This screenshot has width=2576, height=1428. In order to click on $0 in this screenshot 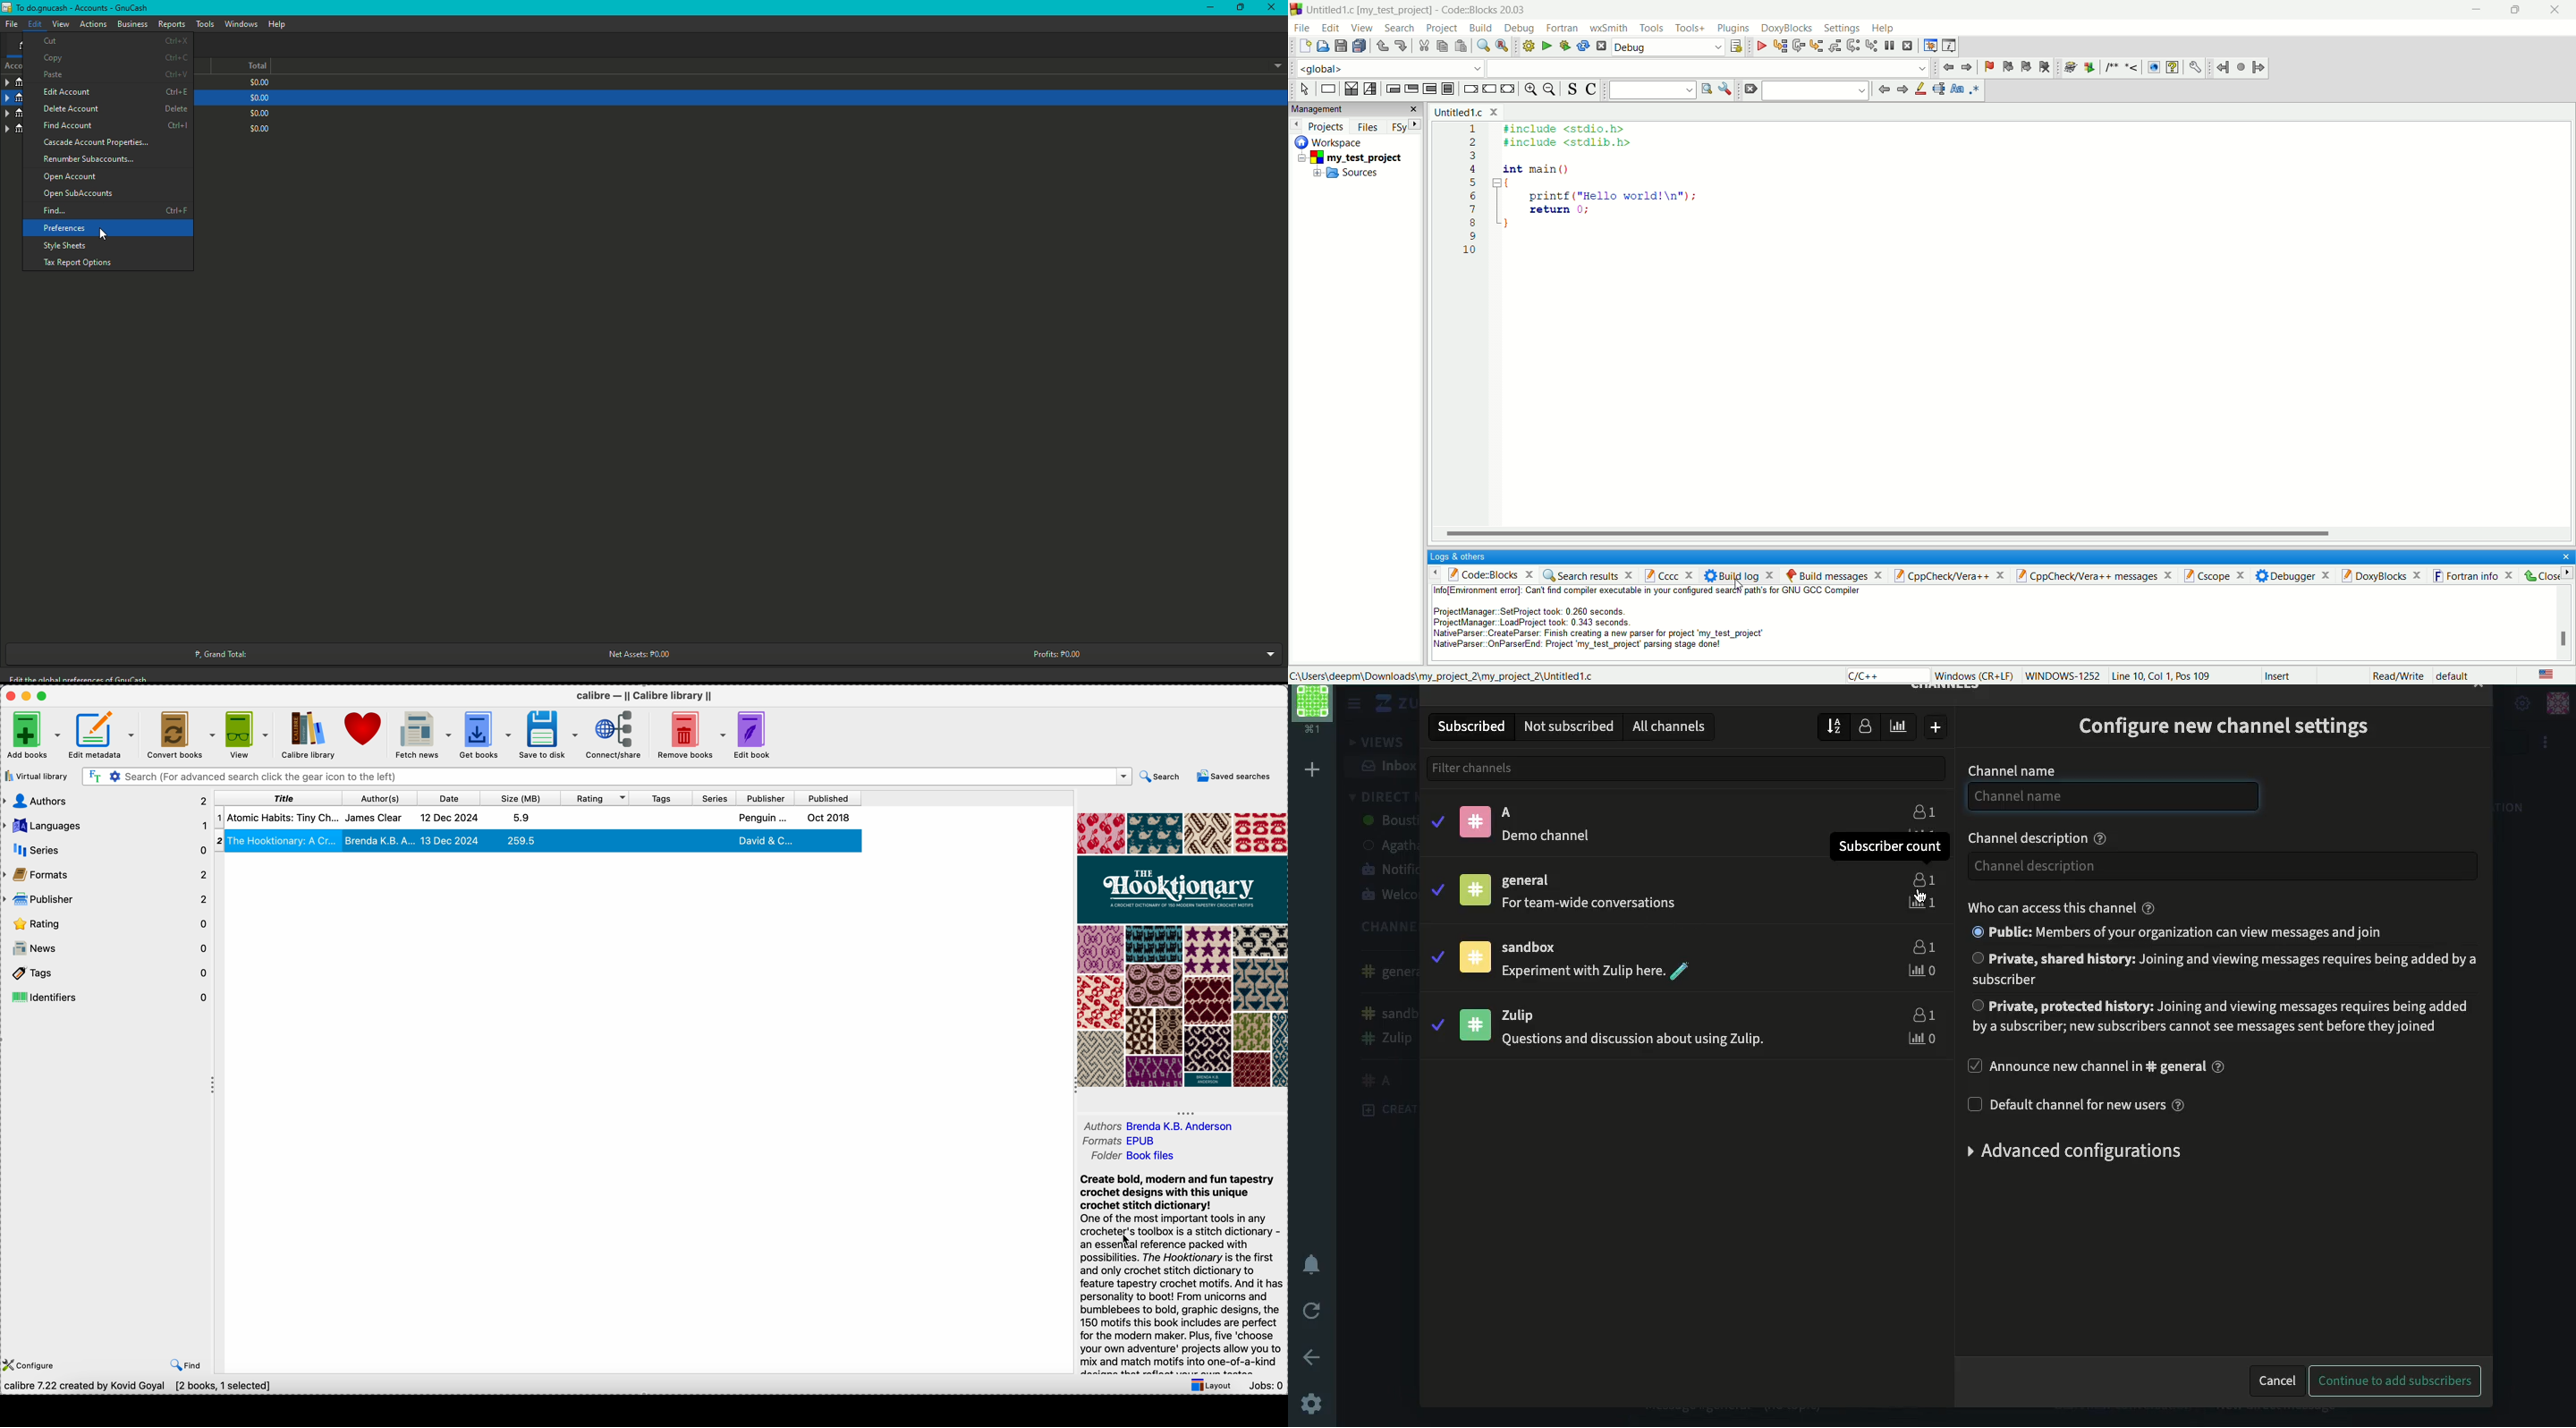, I will do `click(258, 112)`.